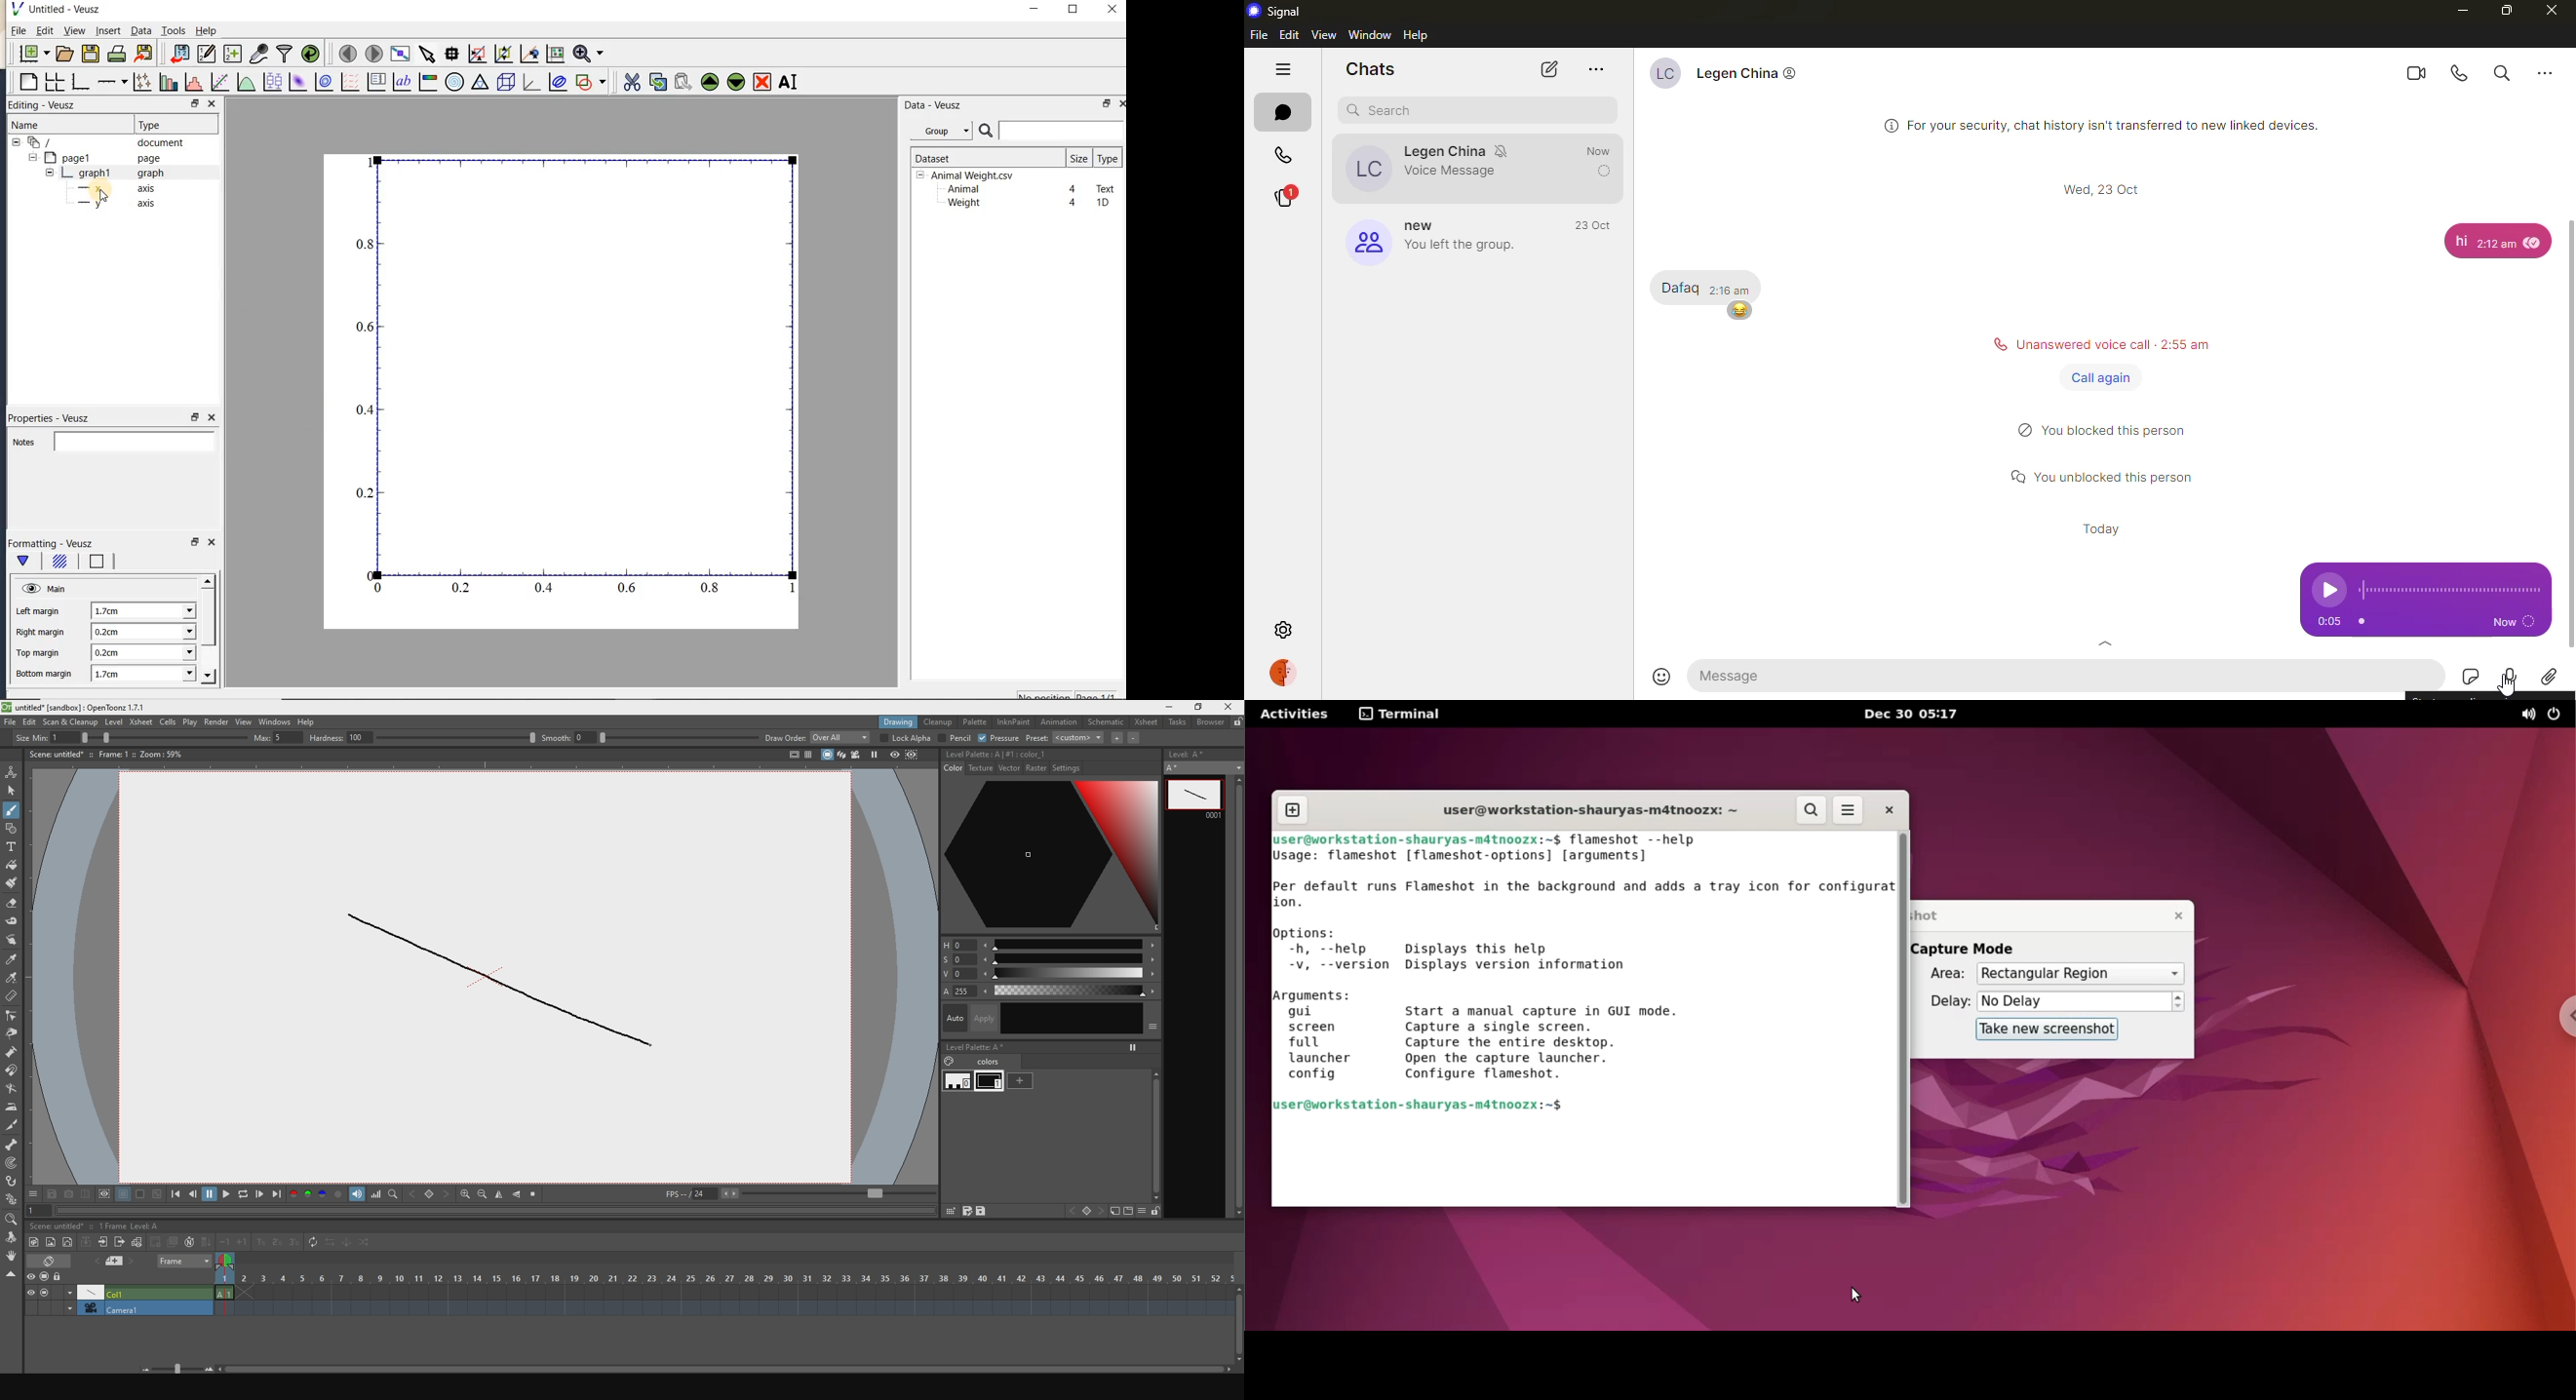 The height and width of the screenshot is (1400, 2576). Describe the element at coordinates (1520, 966) in the screenshot. I see `displays version information` at that location.